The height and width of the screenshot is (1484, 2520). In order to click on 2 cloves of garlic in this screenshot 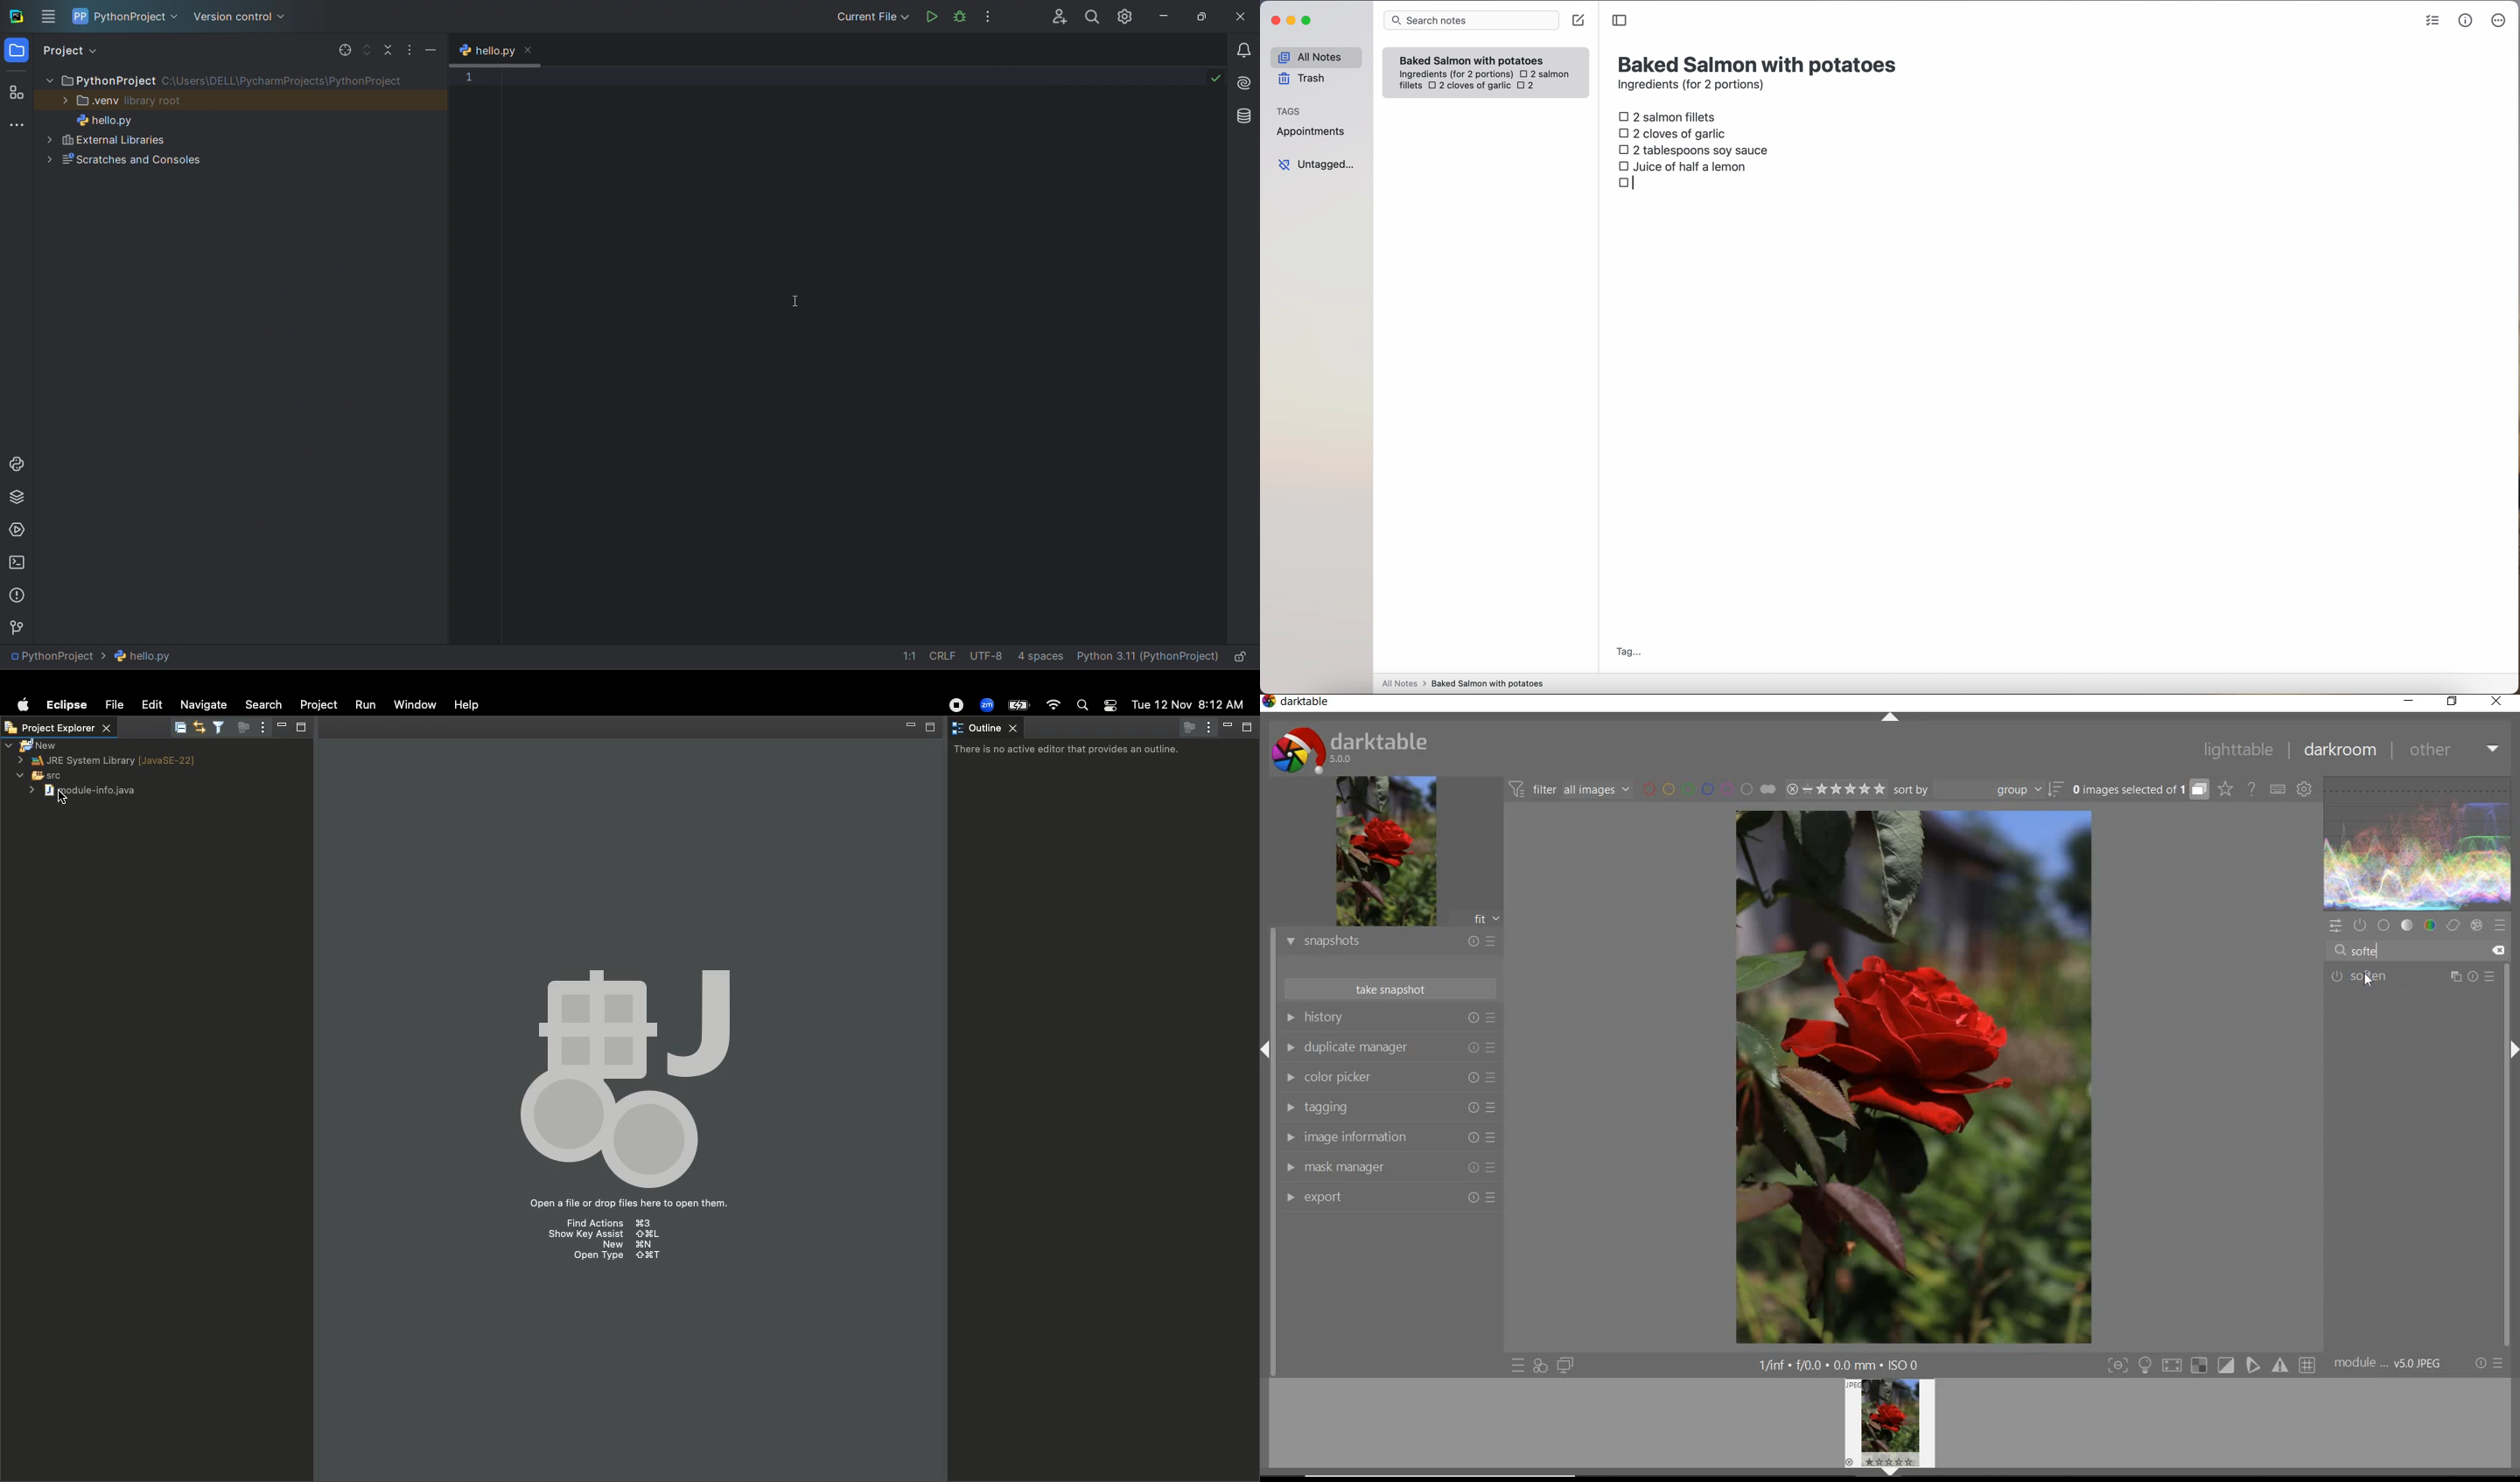, I will do `click(1675, 132)`.